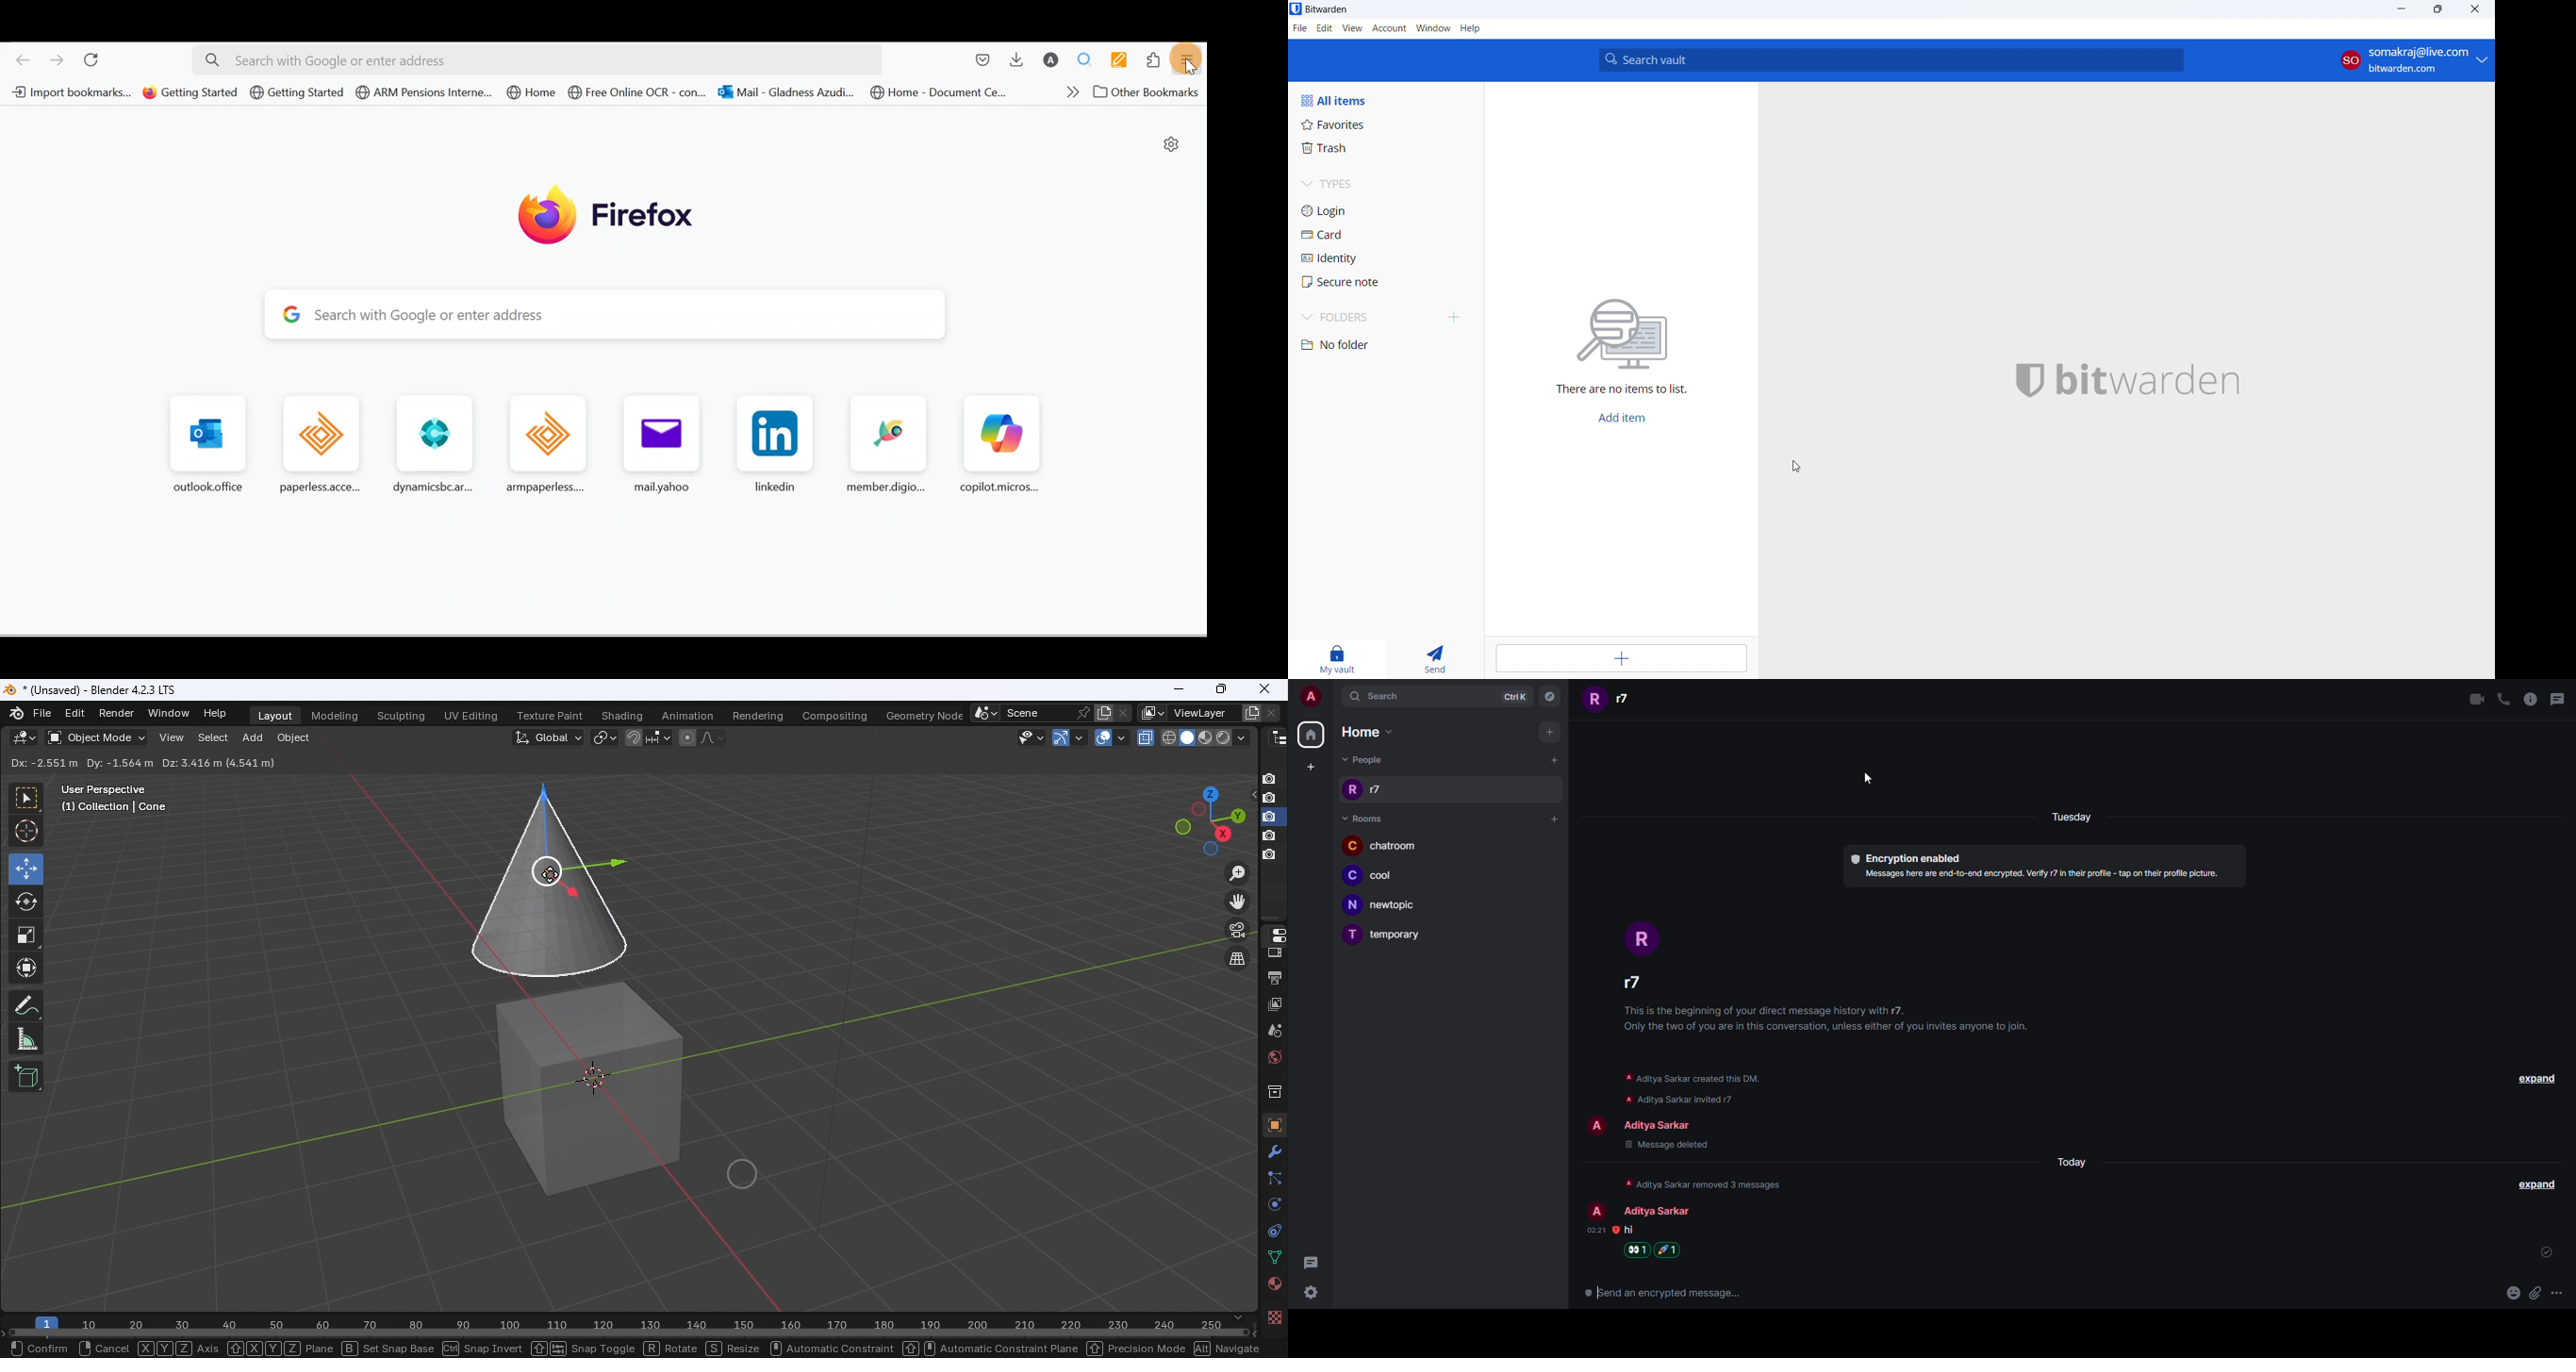 The height and width of the screenshot is (1372, 2576). Describe the element at coordinates (1208, 792) in the screenshot. I see `Rotate the view` at that location.